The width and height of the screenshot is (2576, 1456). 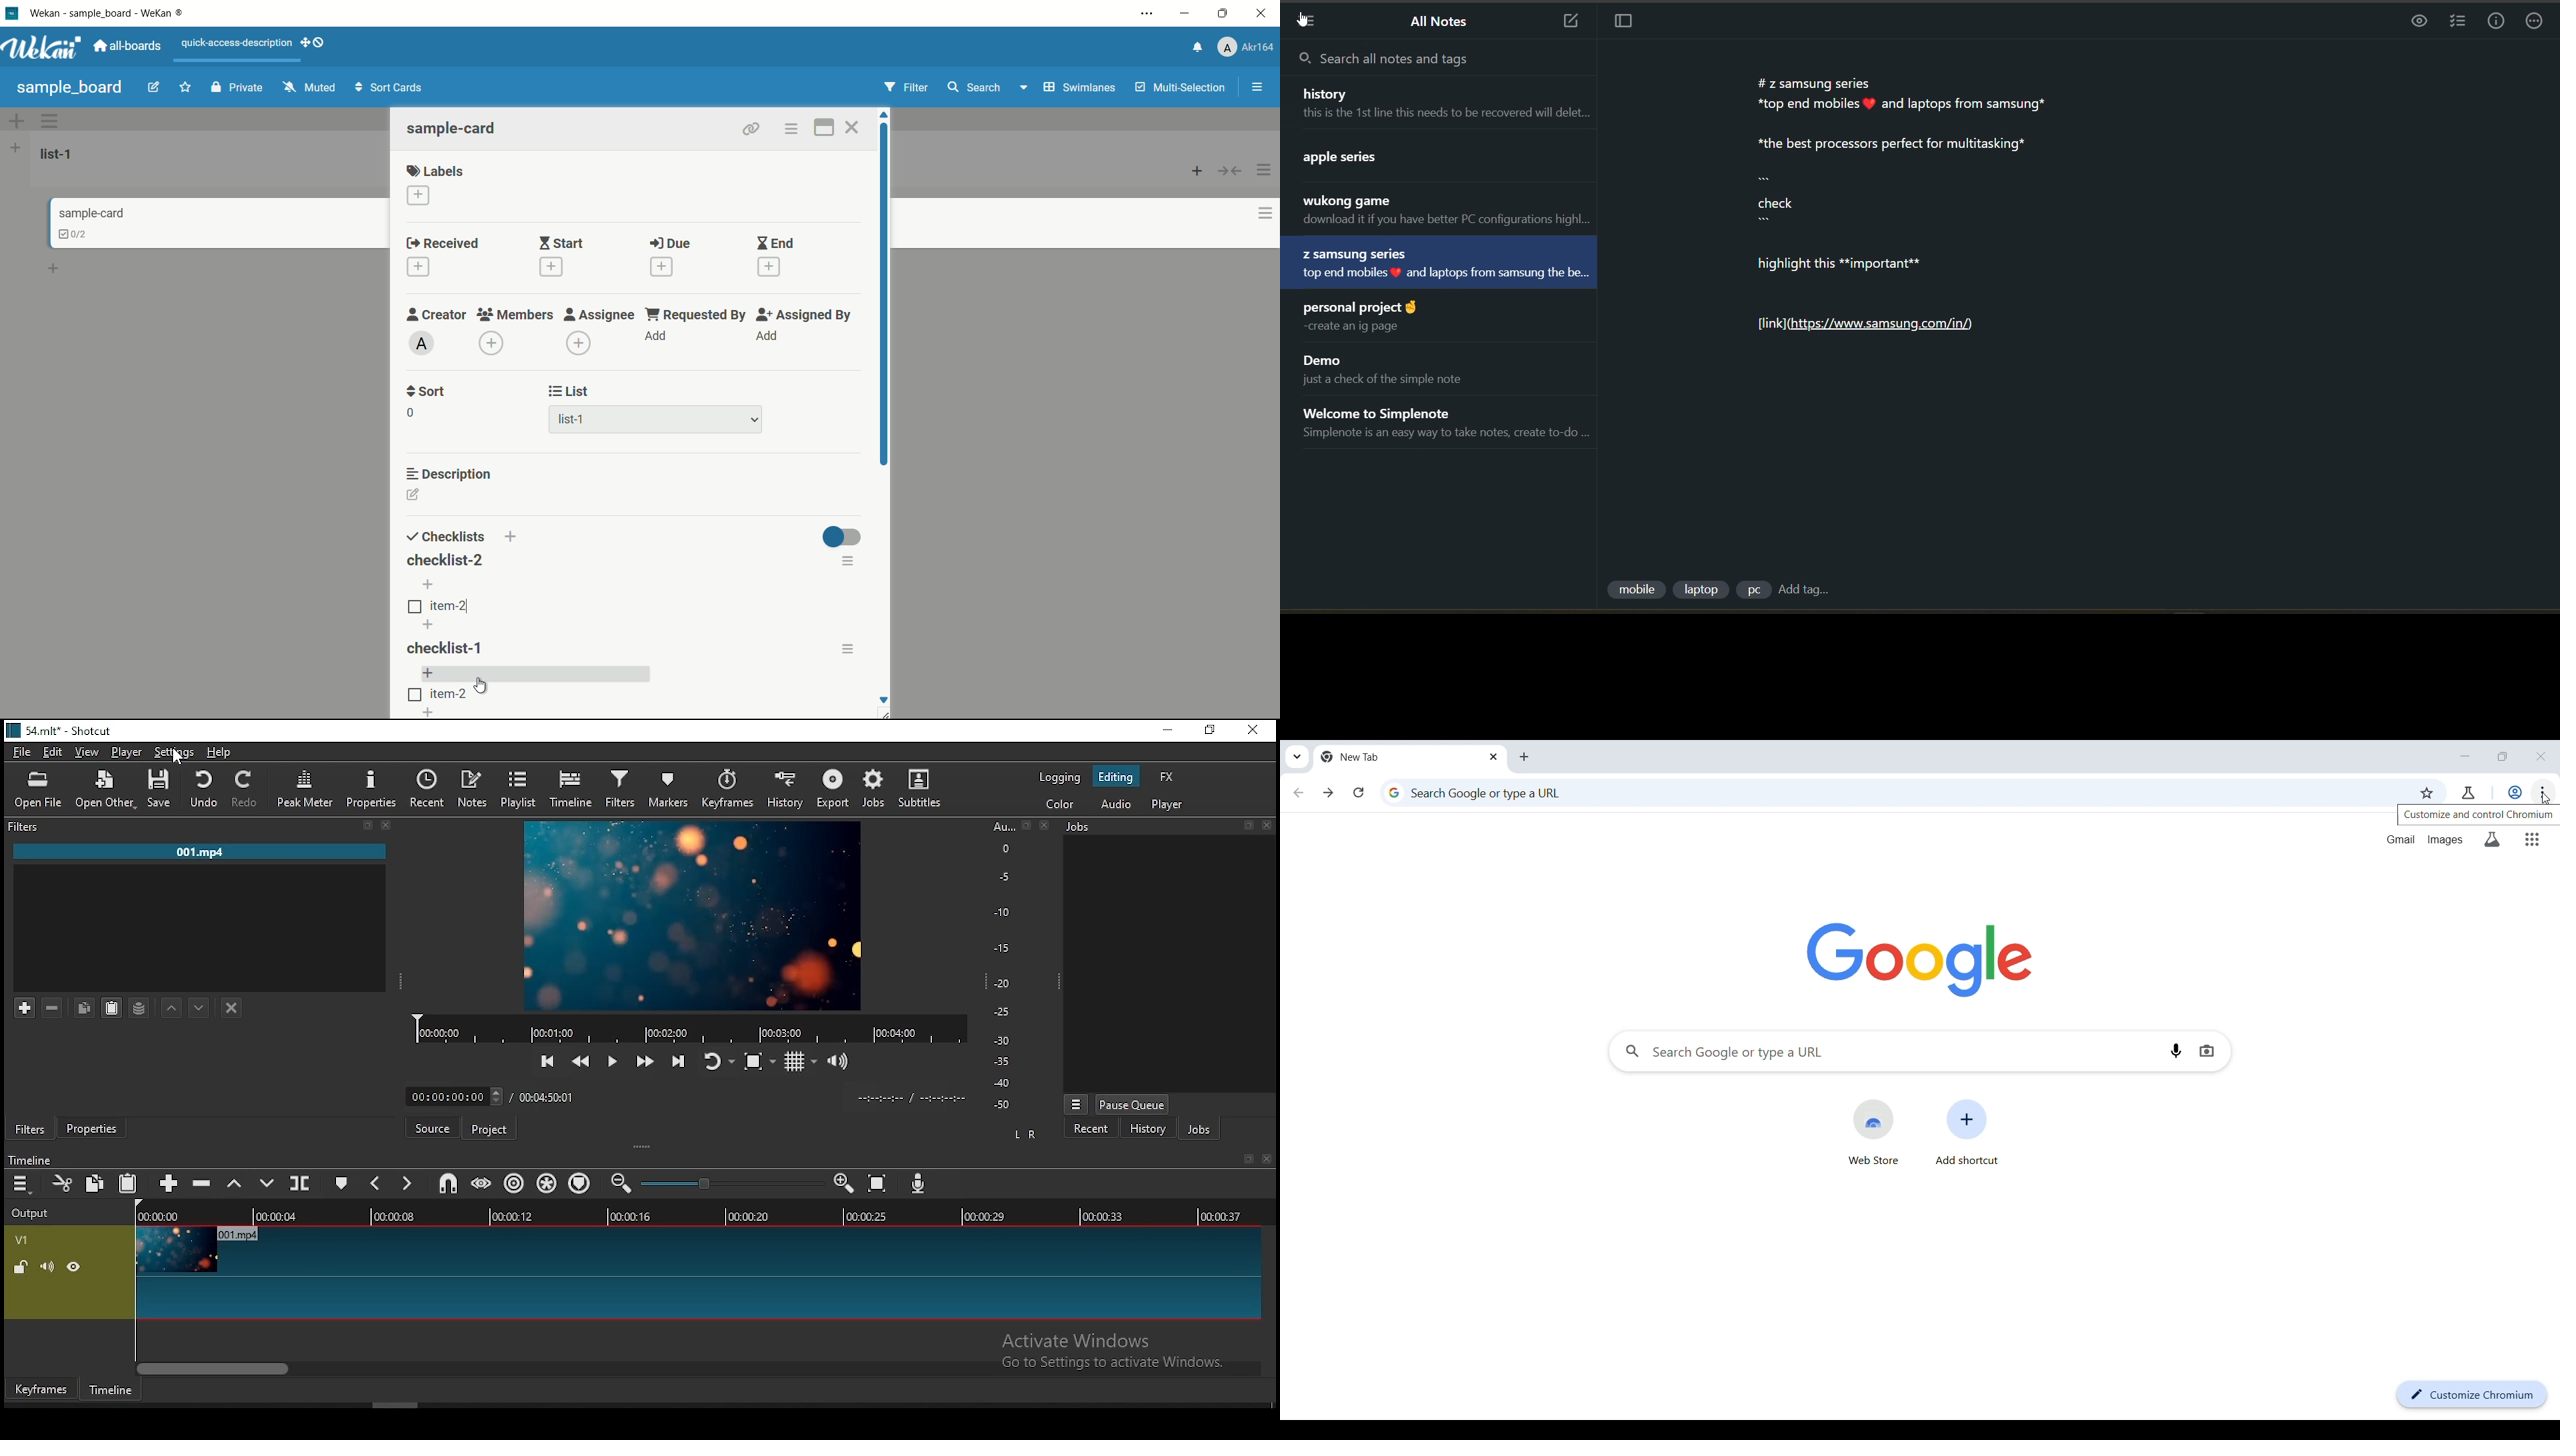 I want to click on drop list, so click(x=450, y=1097).